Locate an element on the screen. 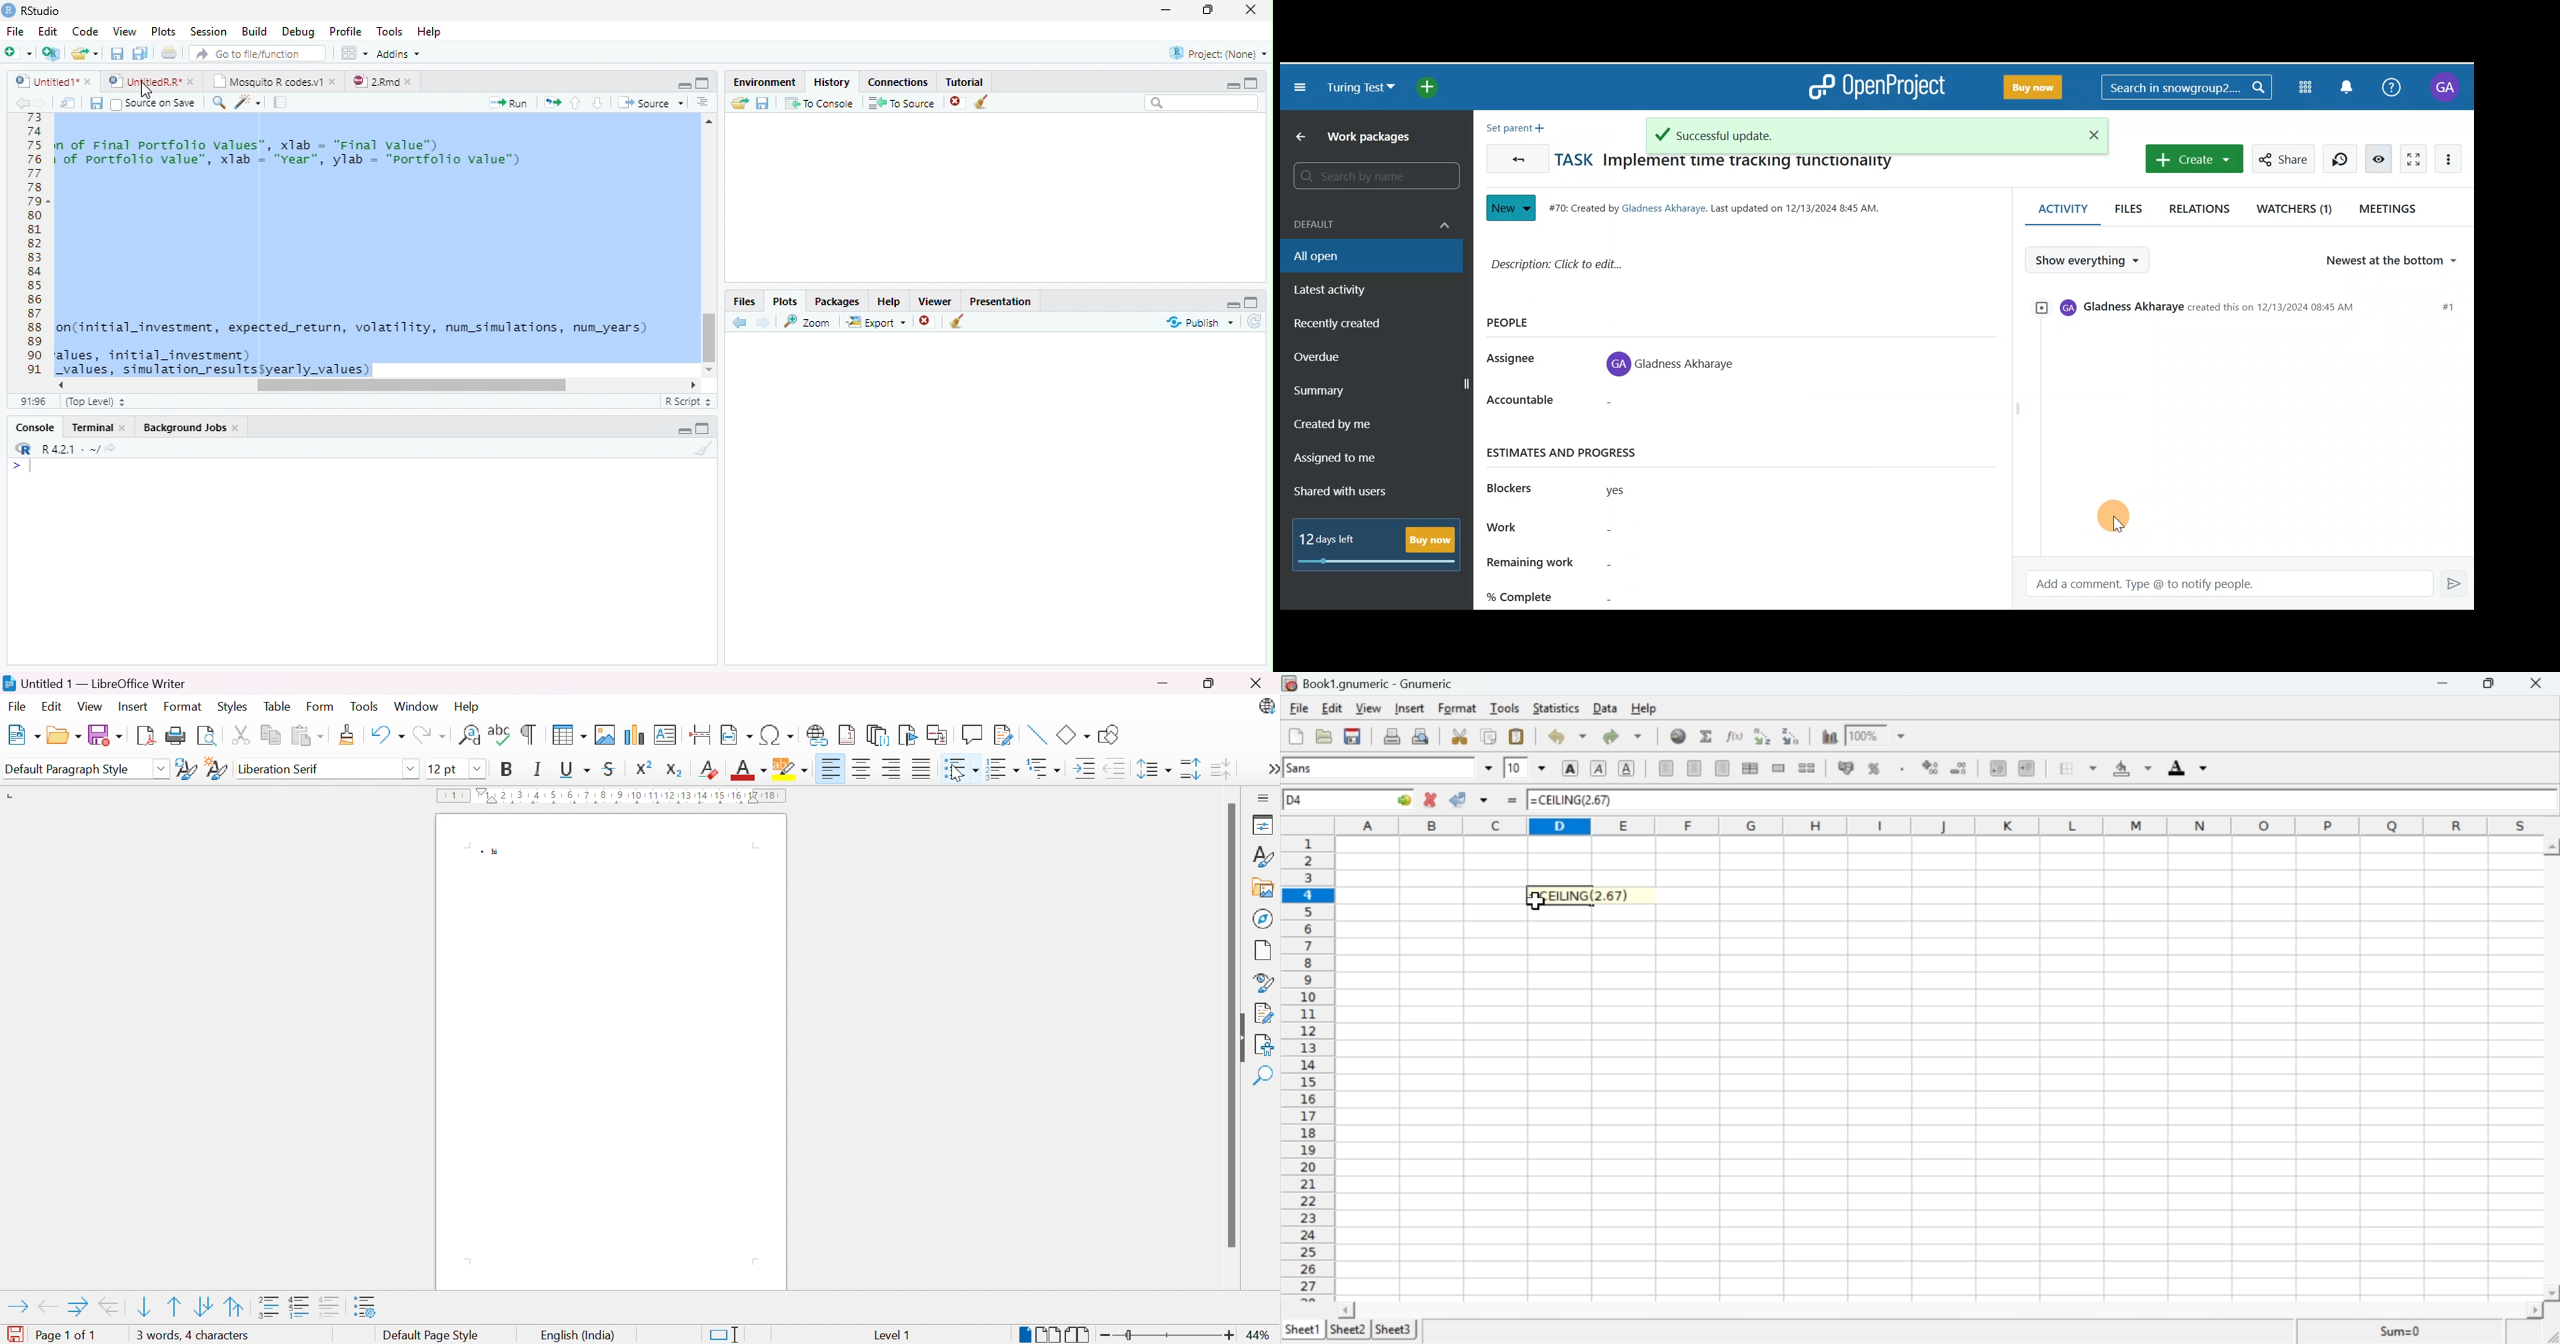  Split cells is located at coordinates (1808, 768).